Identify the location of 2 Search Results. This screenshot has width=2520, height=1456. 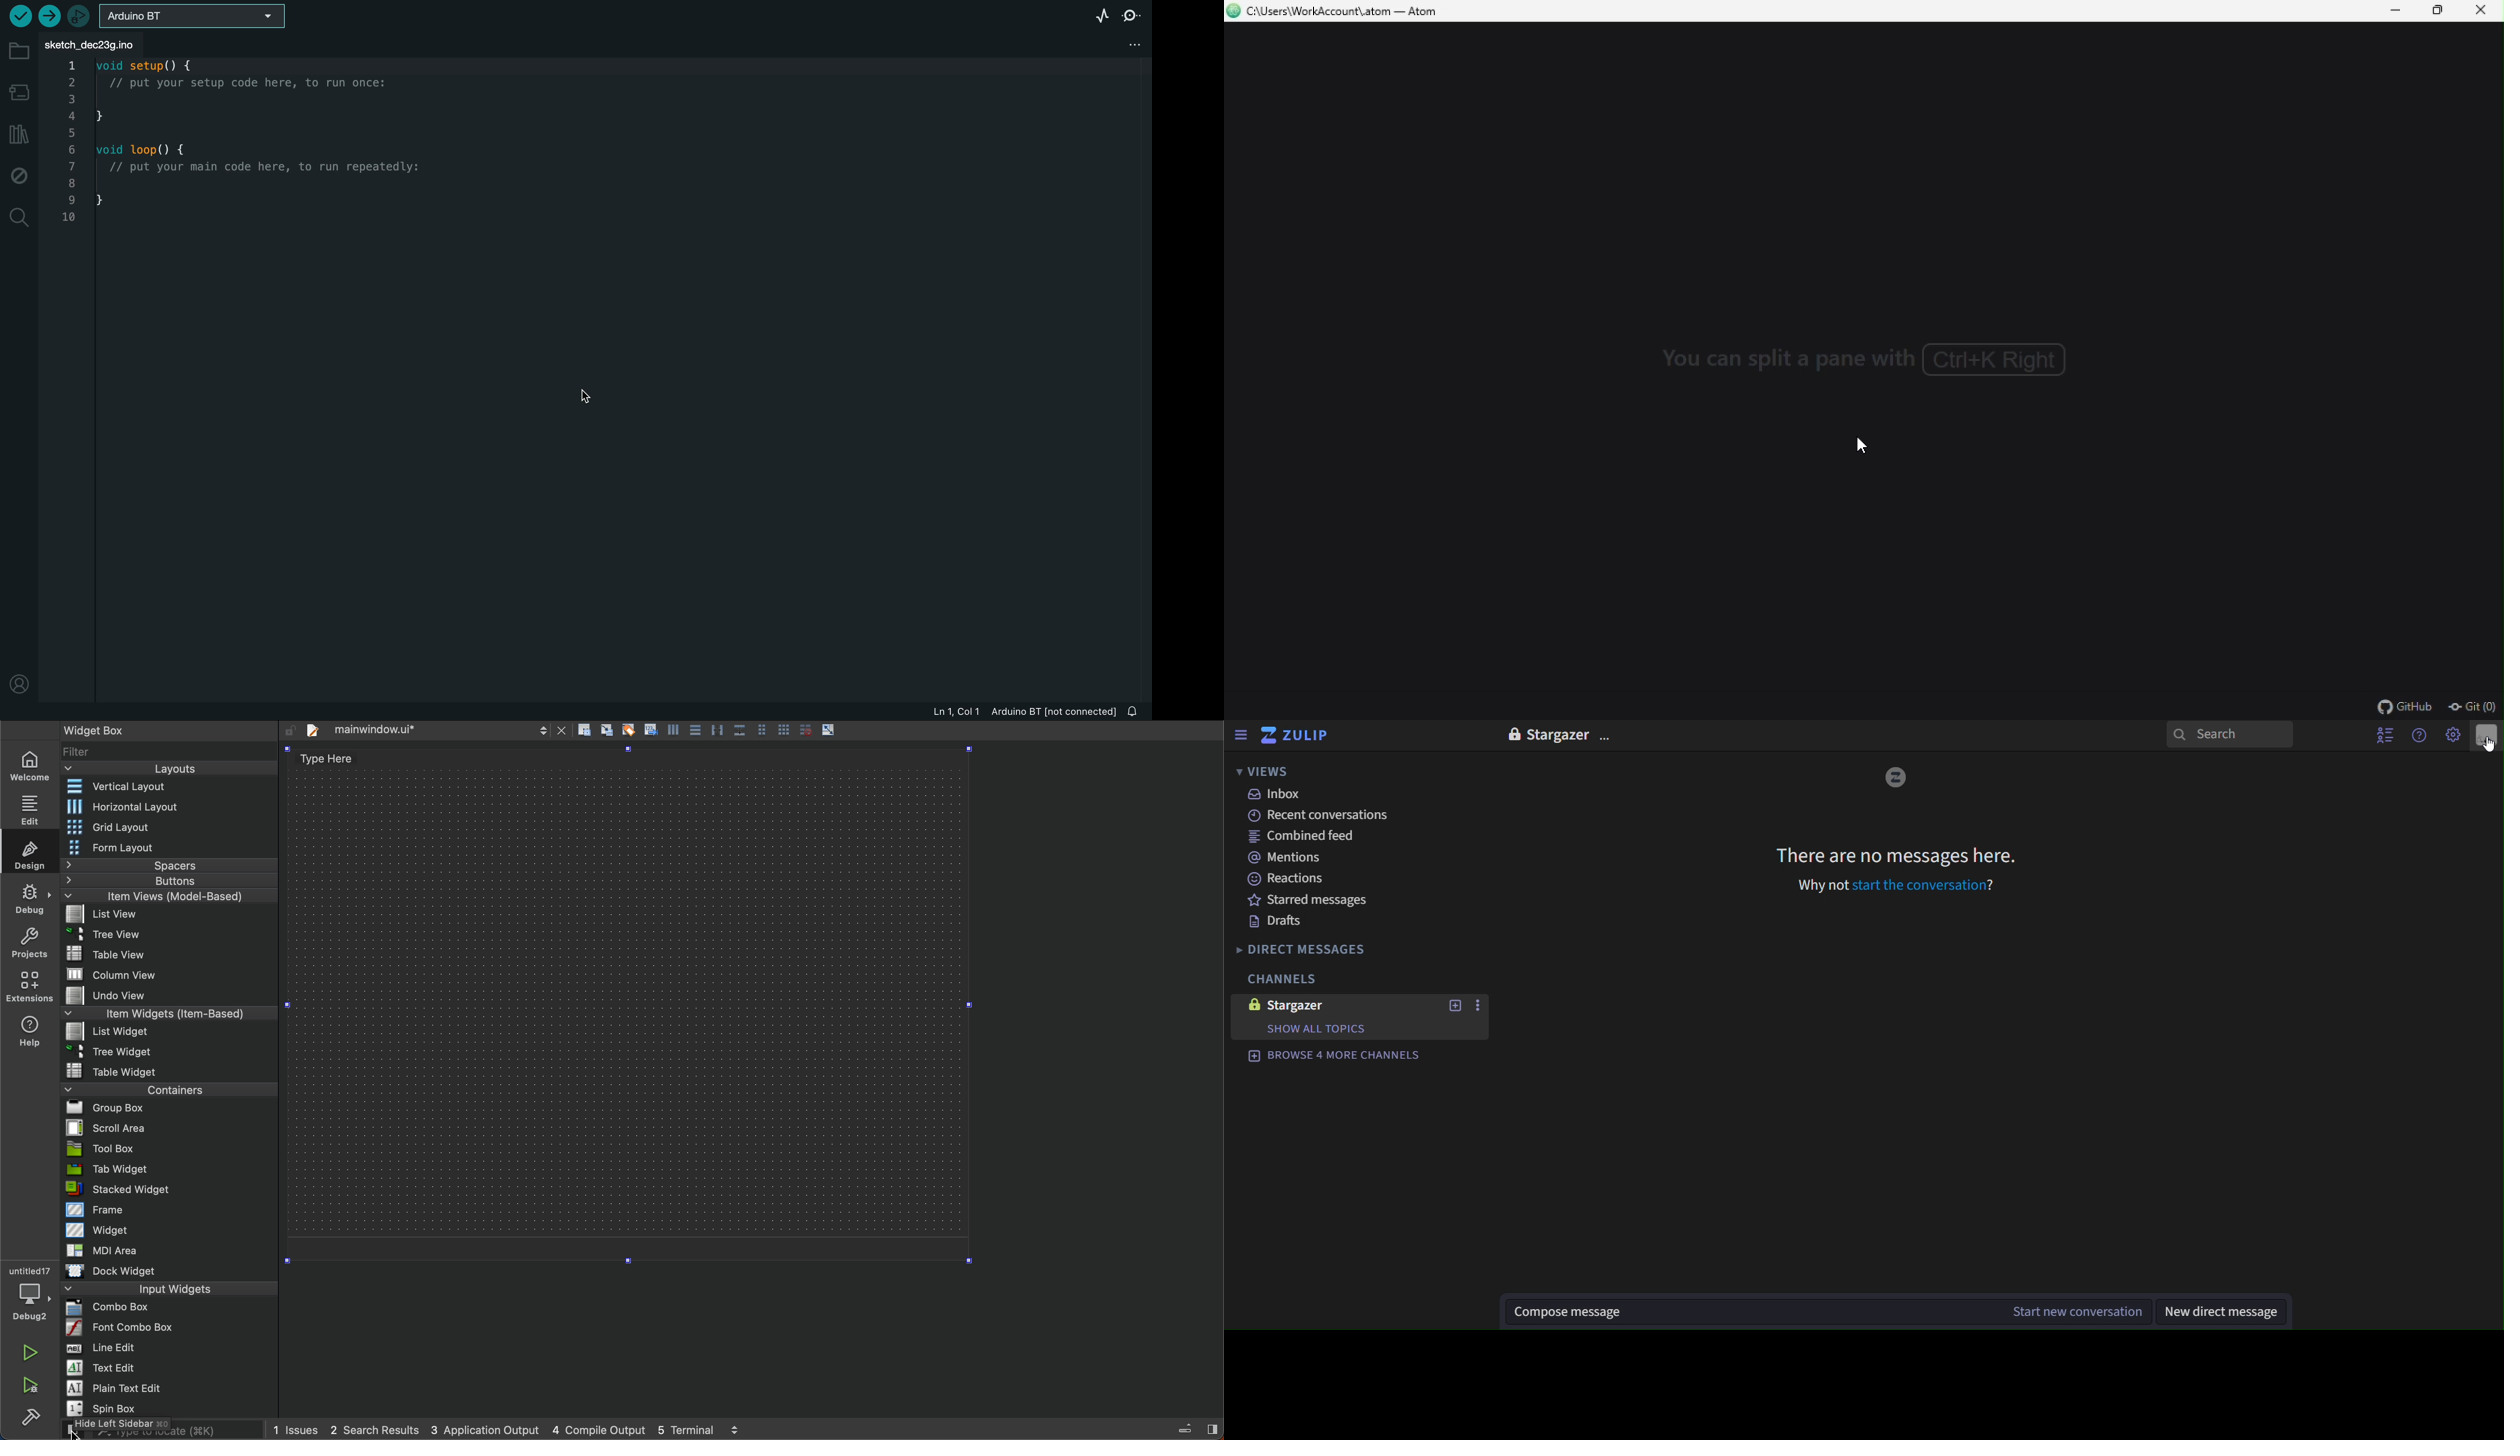
(375, 1429).